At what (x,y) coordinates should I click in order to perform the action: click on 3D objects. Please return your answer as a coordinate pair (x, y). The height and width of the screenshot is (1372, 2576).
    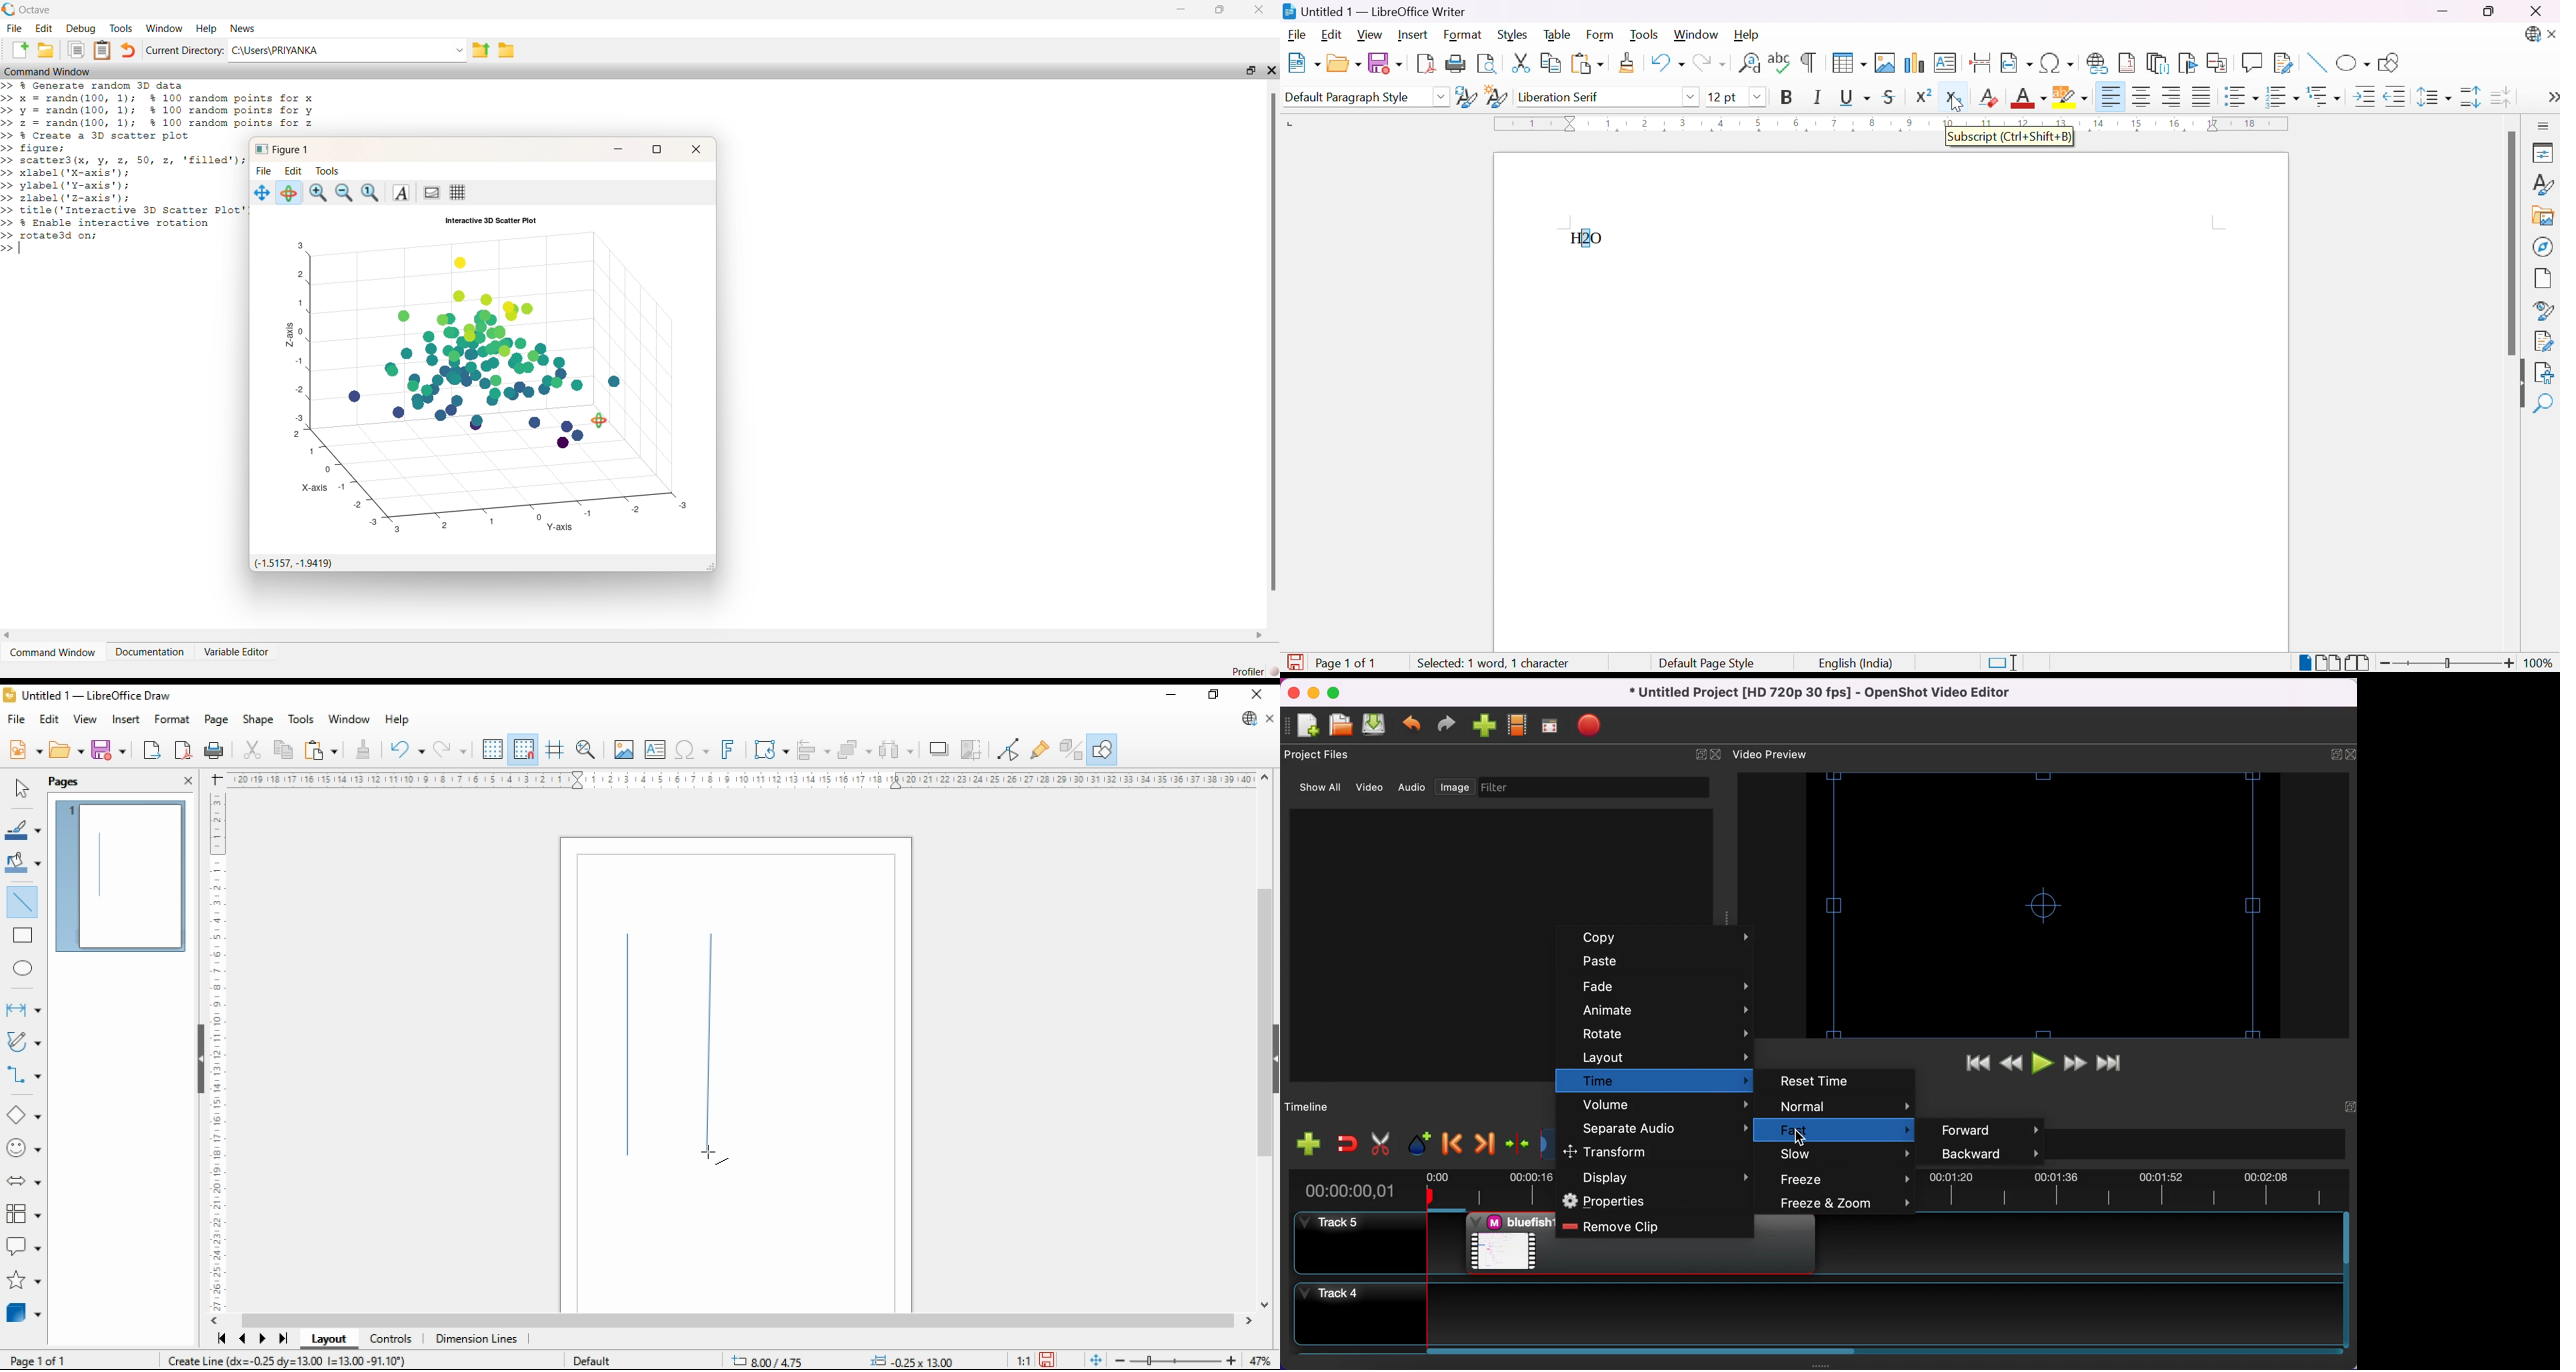
    Looking at the image, I should click on (24, 1314).